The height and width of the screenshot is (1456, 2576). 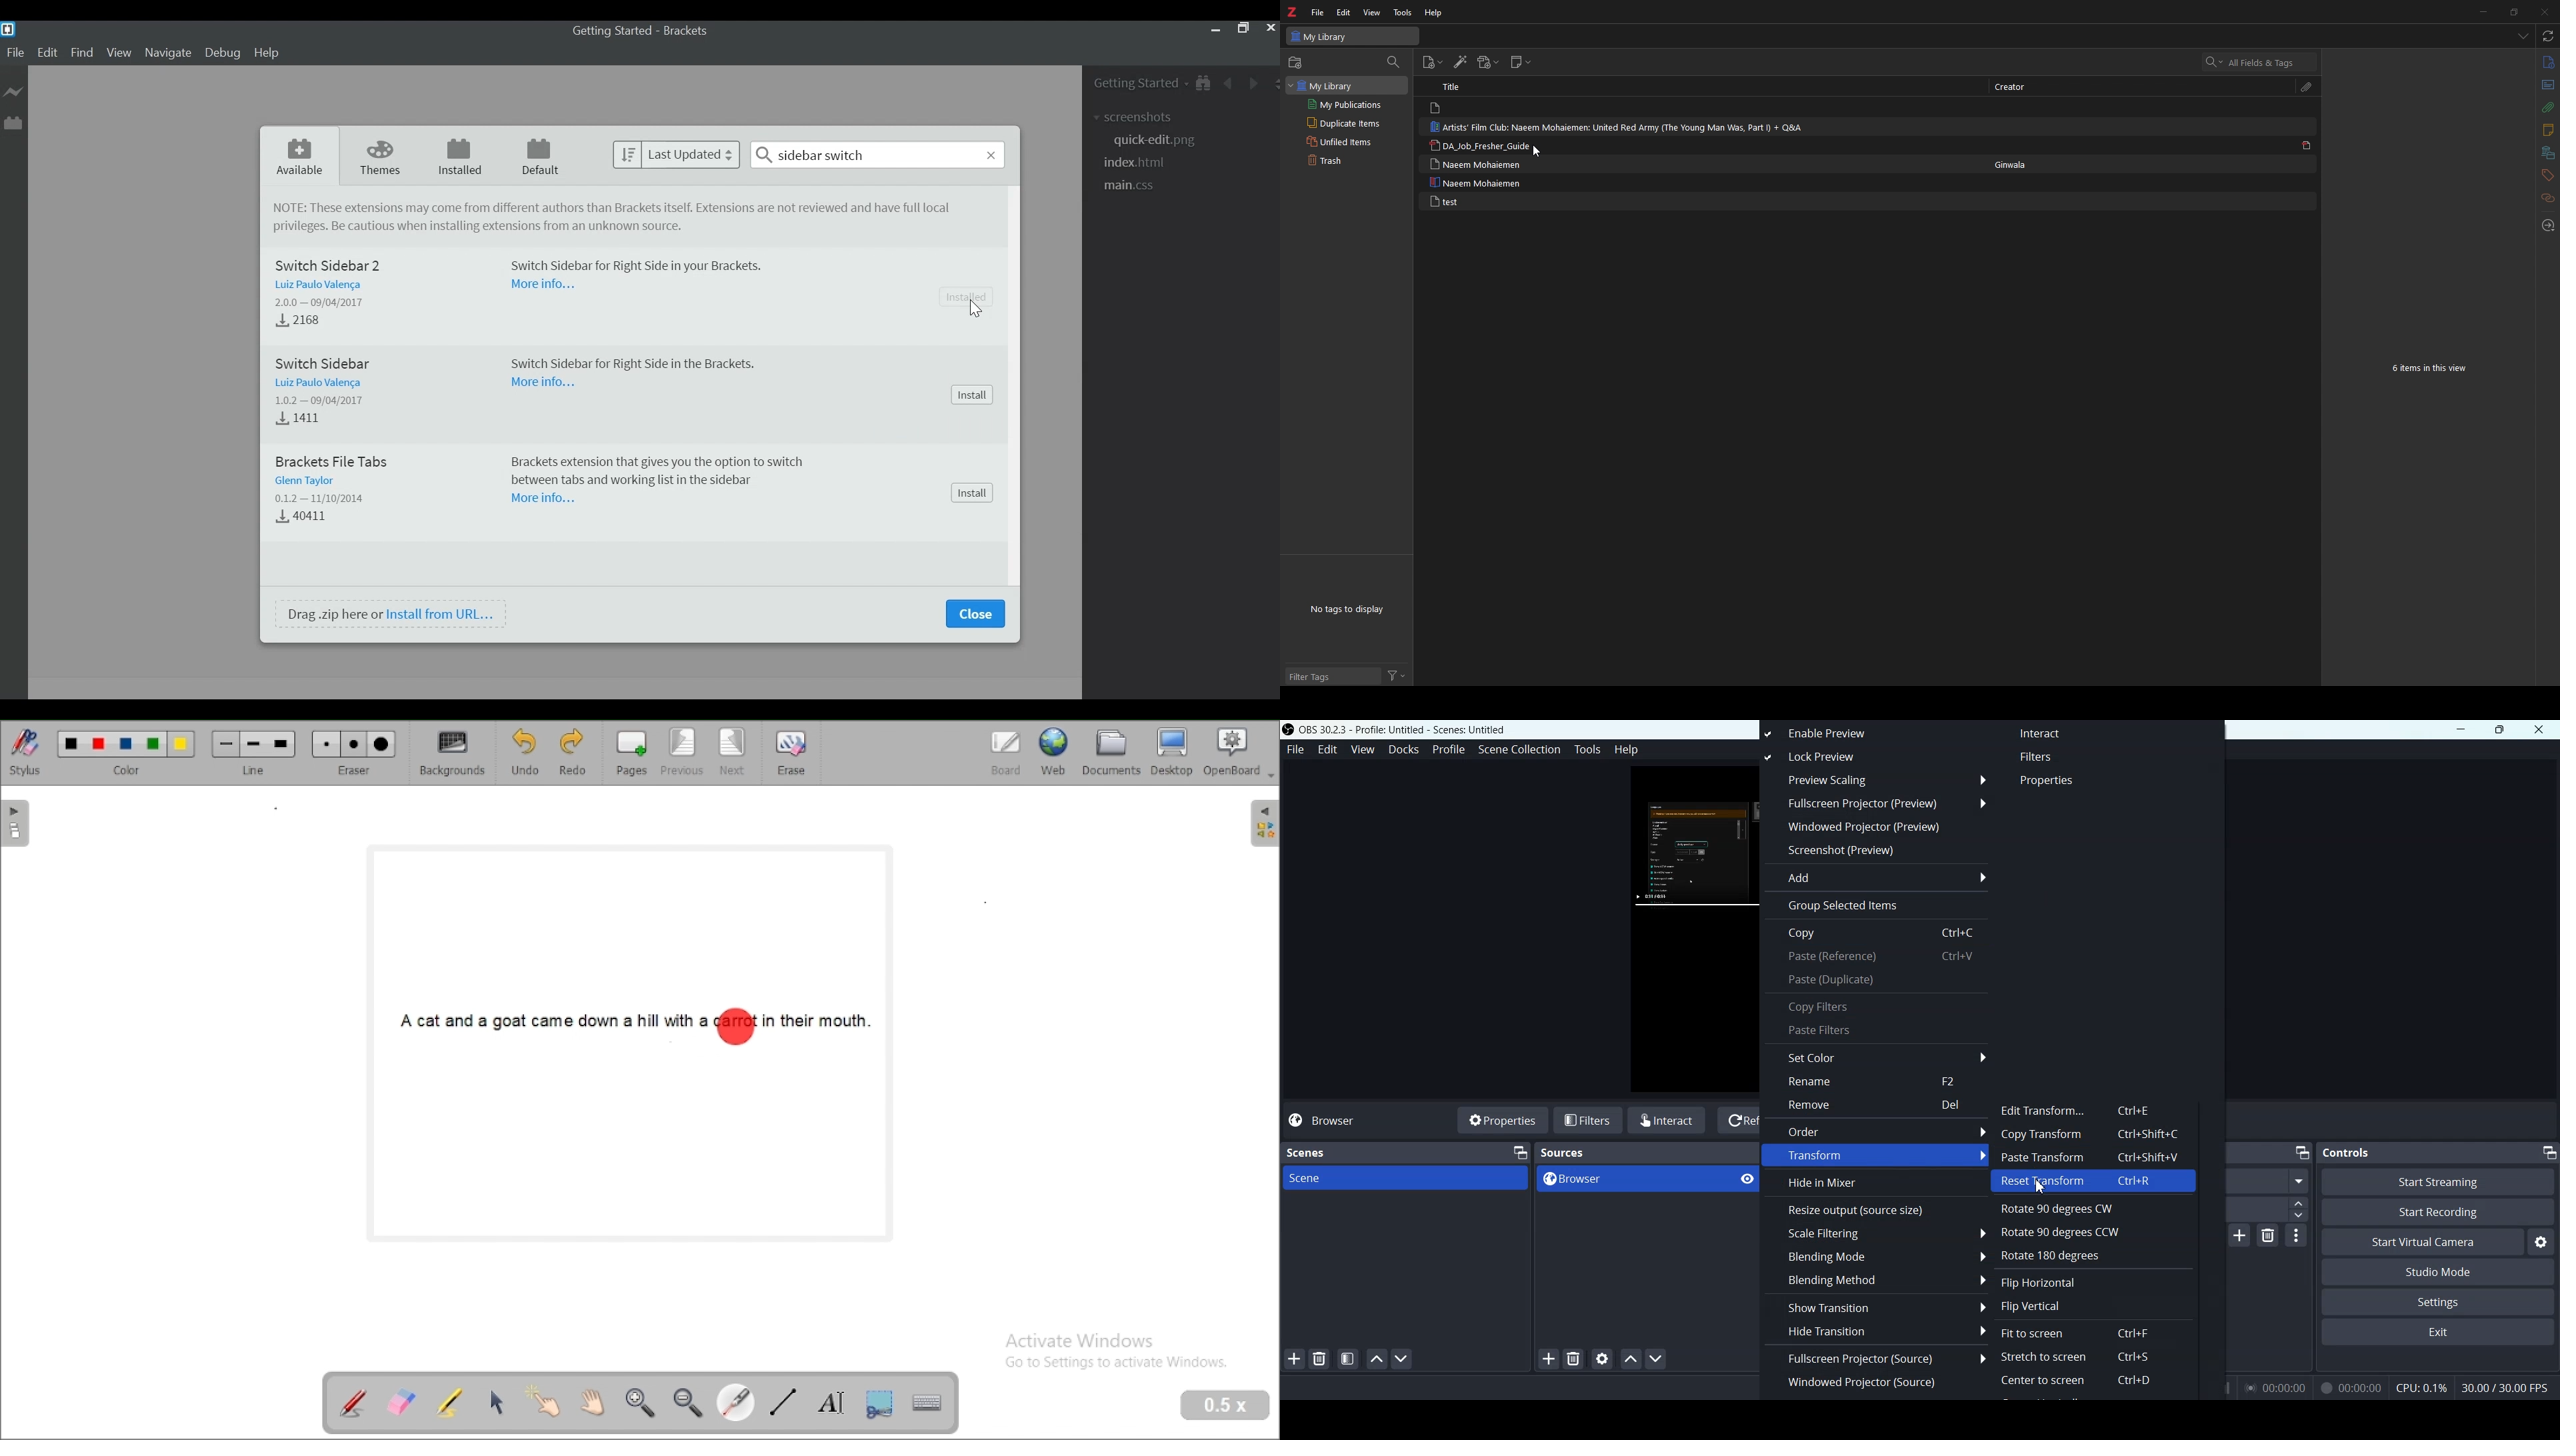 I want to click on 00:00:00, so click(x=2349, y=1387).